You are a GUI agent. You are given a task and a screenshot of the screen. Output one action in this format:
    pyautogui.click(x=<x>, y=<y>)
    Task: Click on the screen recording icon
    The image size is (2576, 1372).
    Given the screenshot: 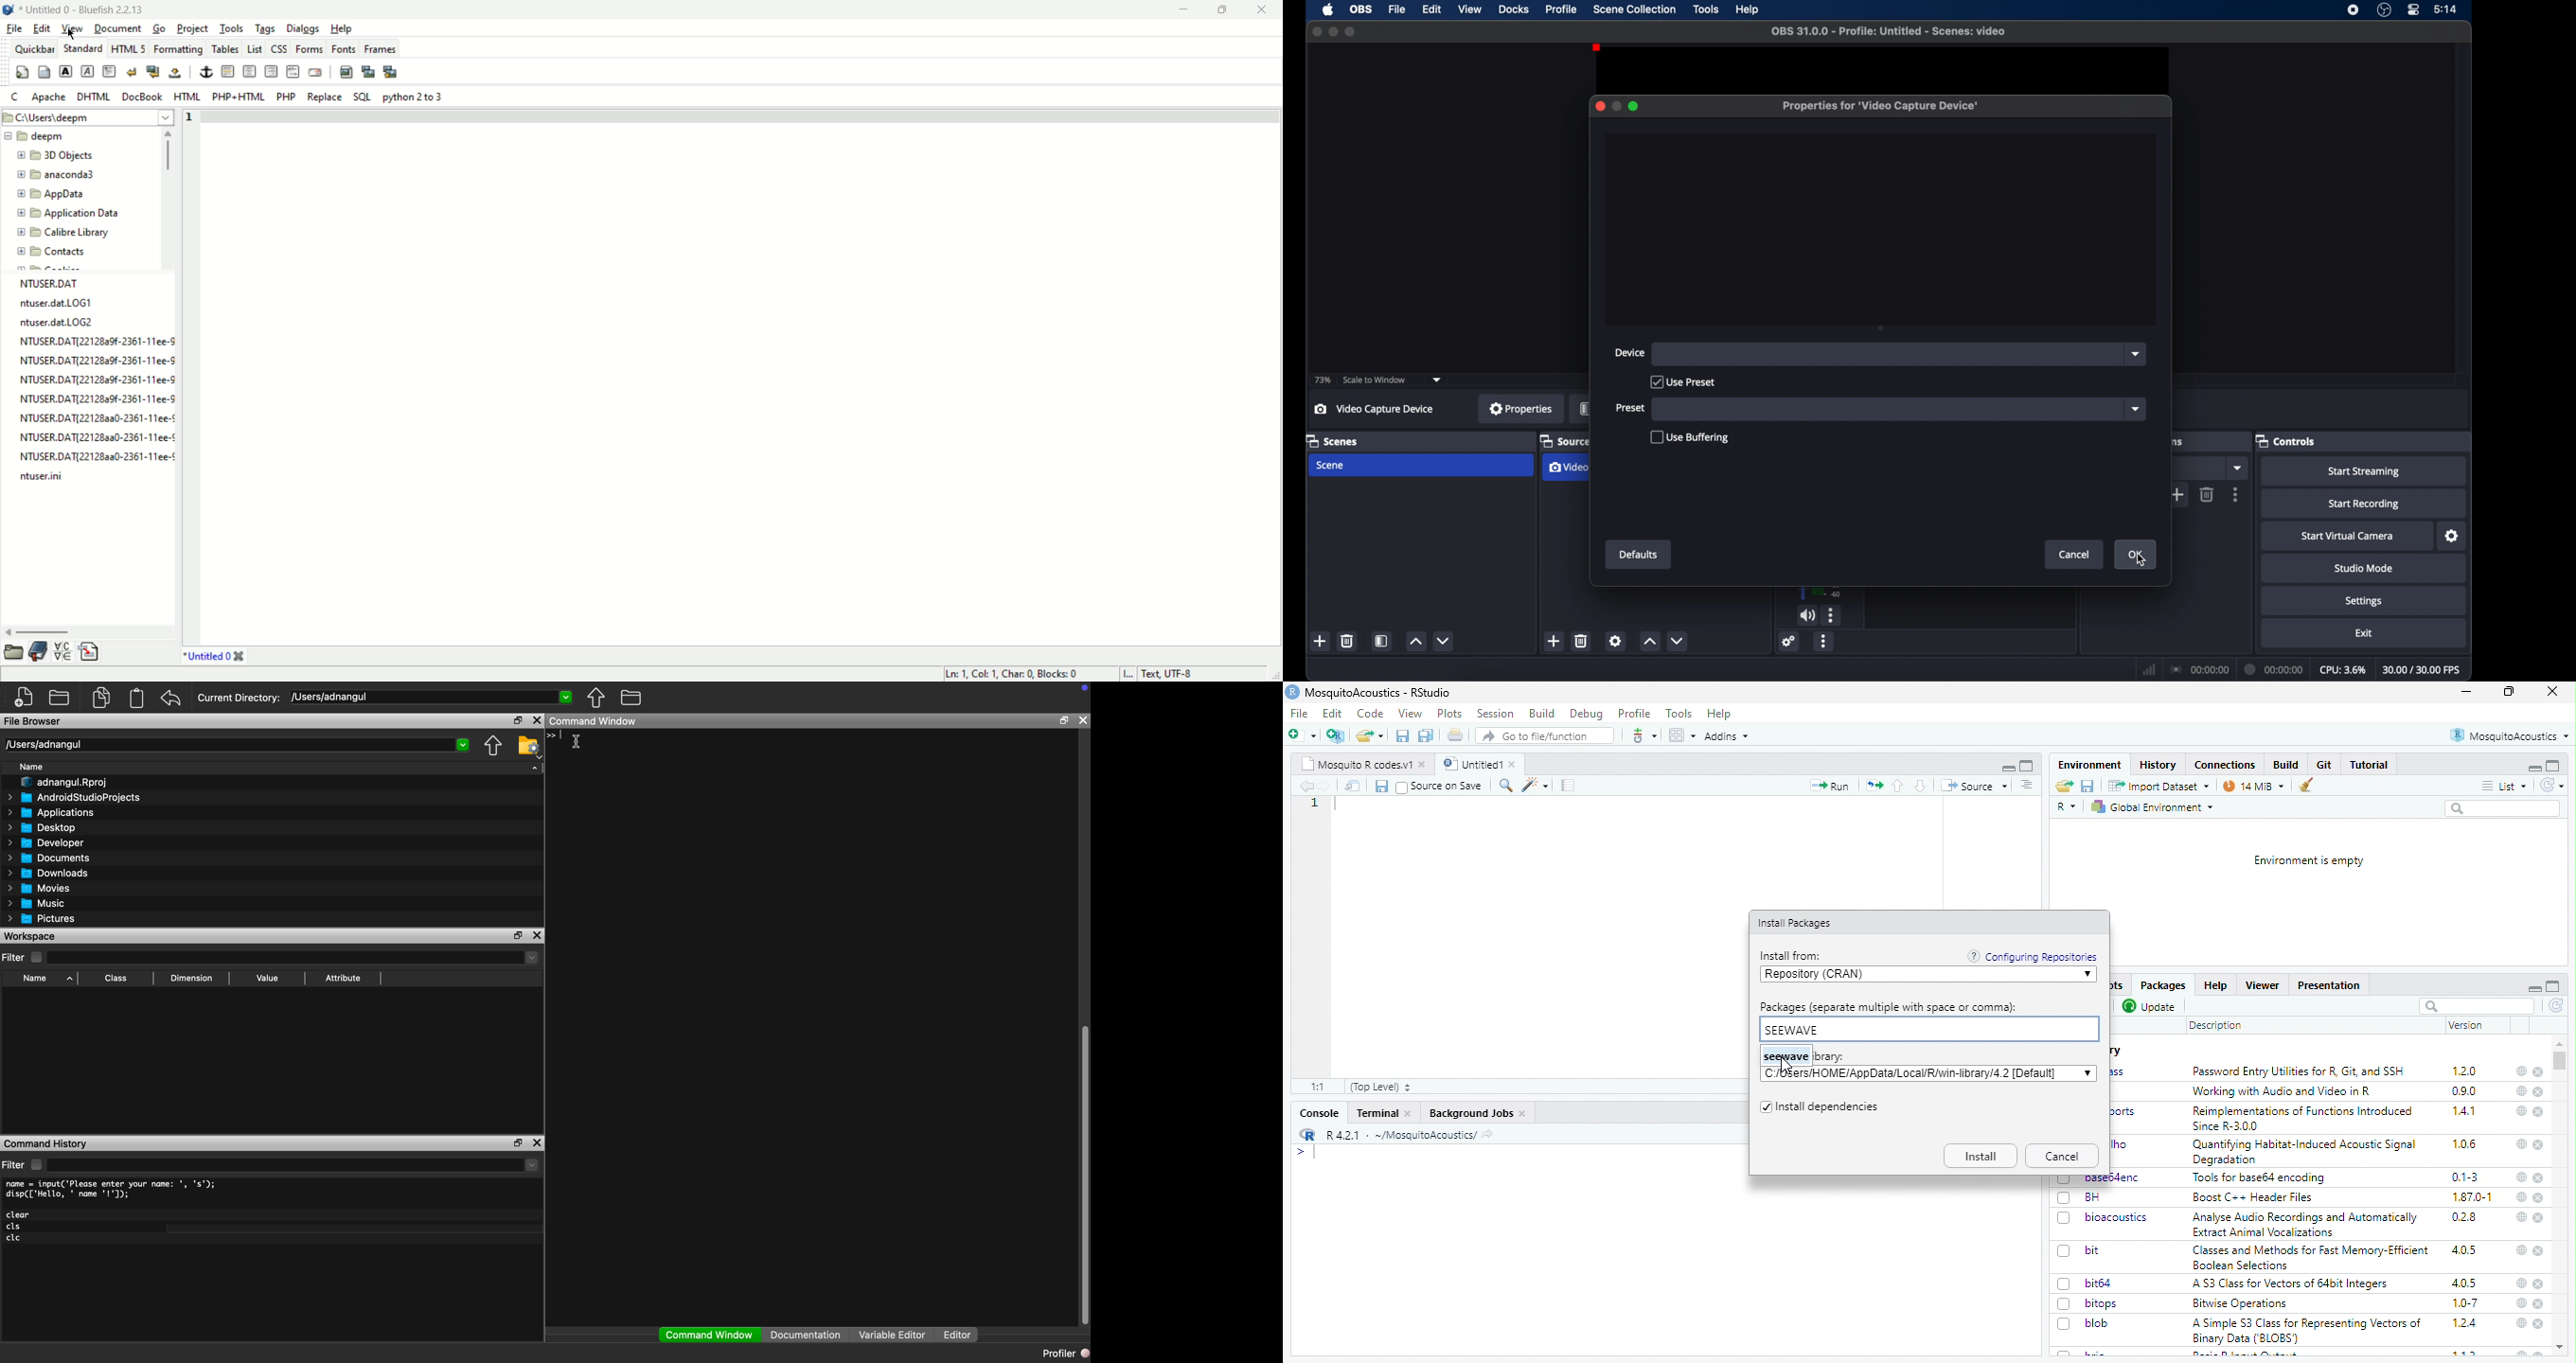 What is the action you would take?
    pyautogui.click(x=2353, y=10)
    